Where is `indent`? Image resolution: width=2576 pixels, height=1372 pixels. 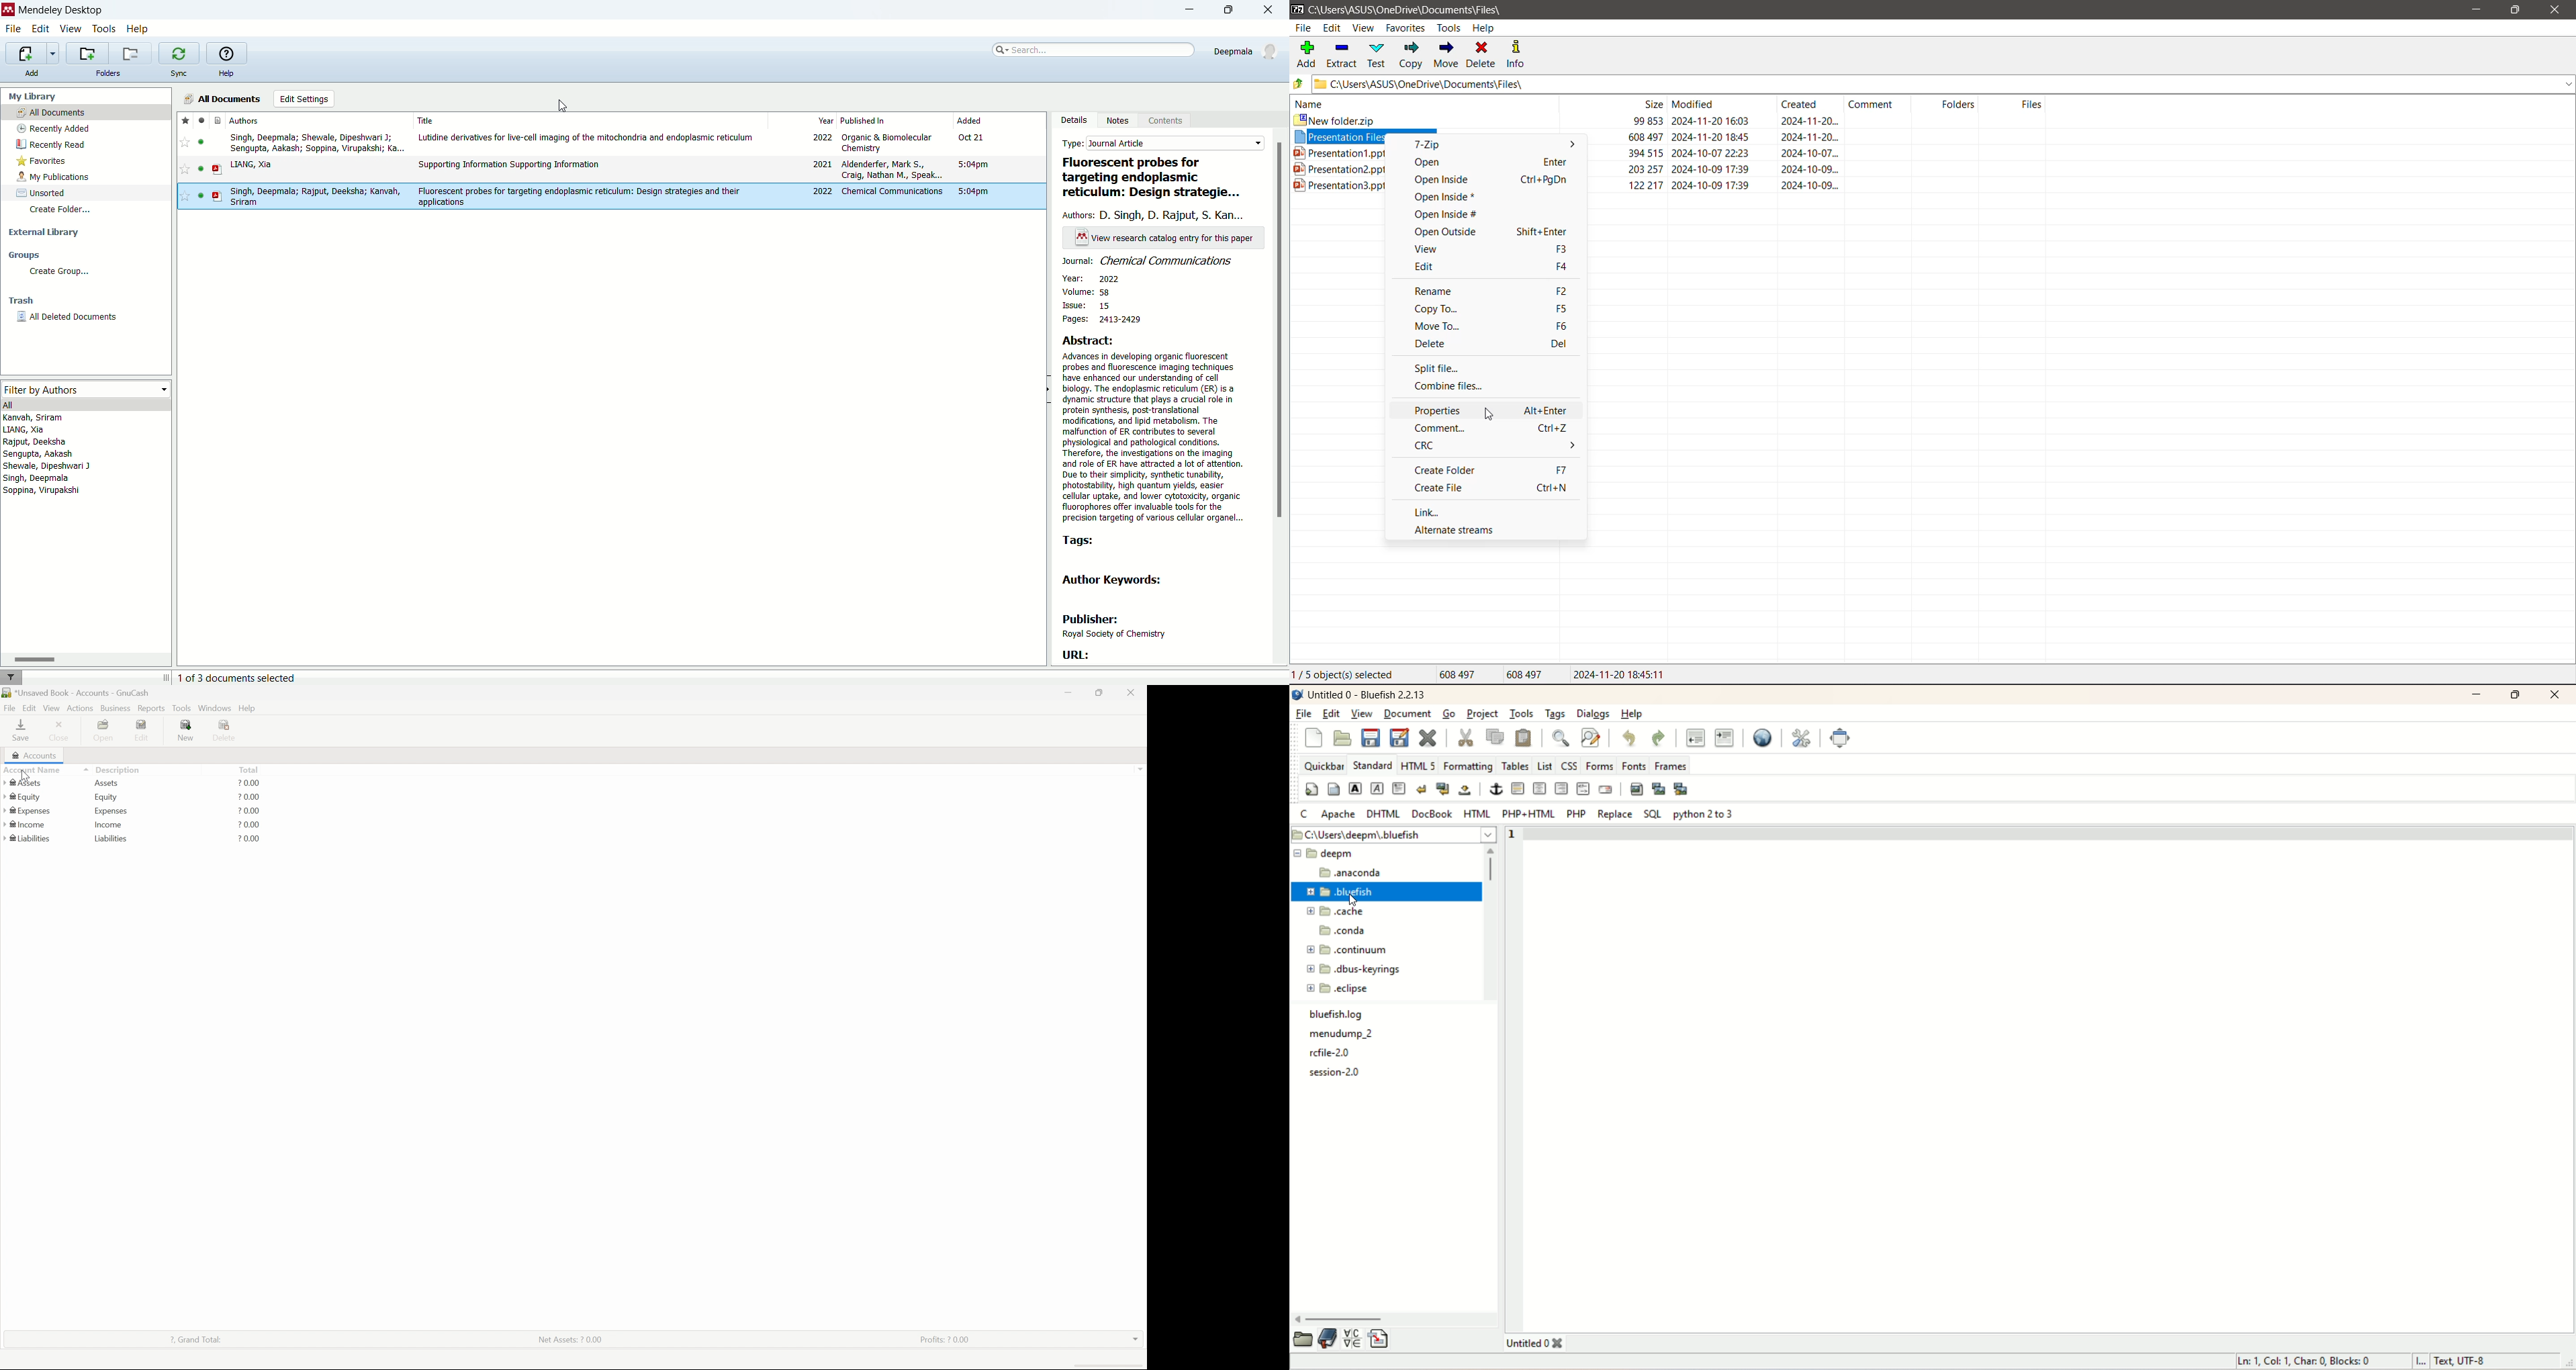 indent is located at coordinates (1724, 739).